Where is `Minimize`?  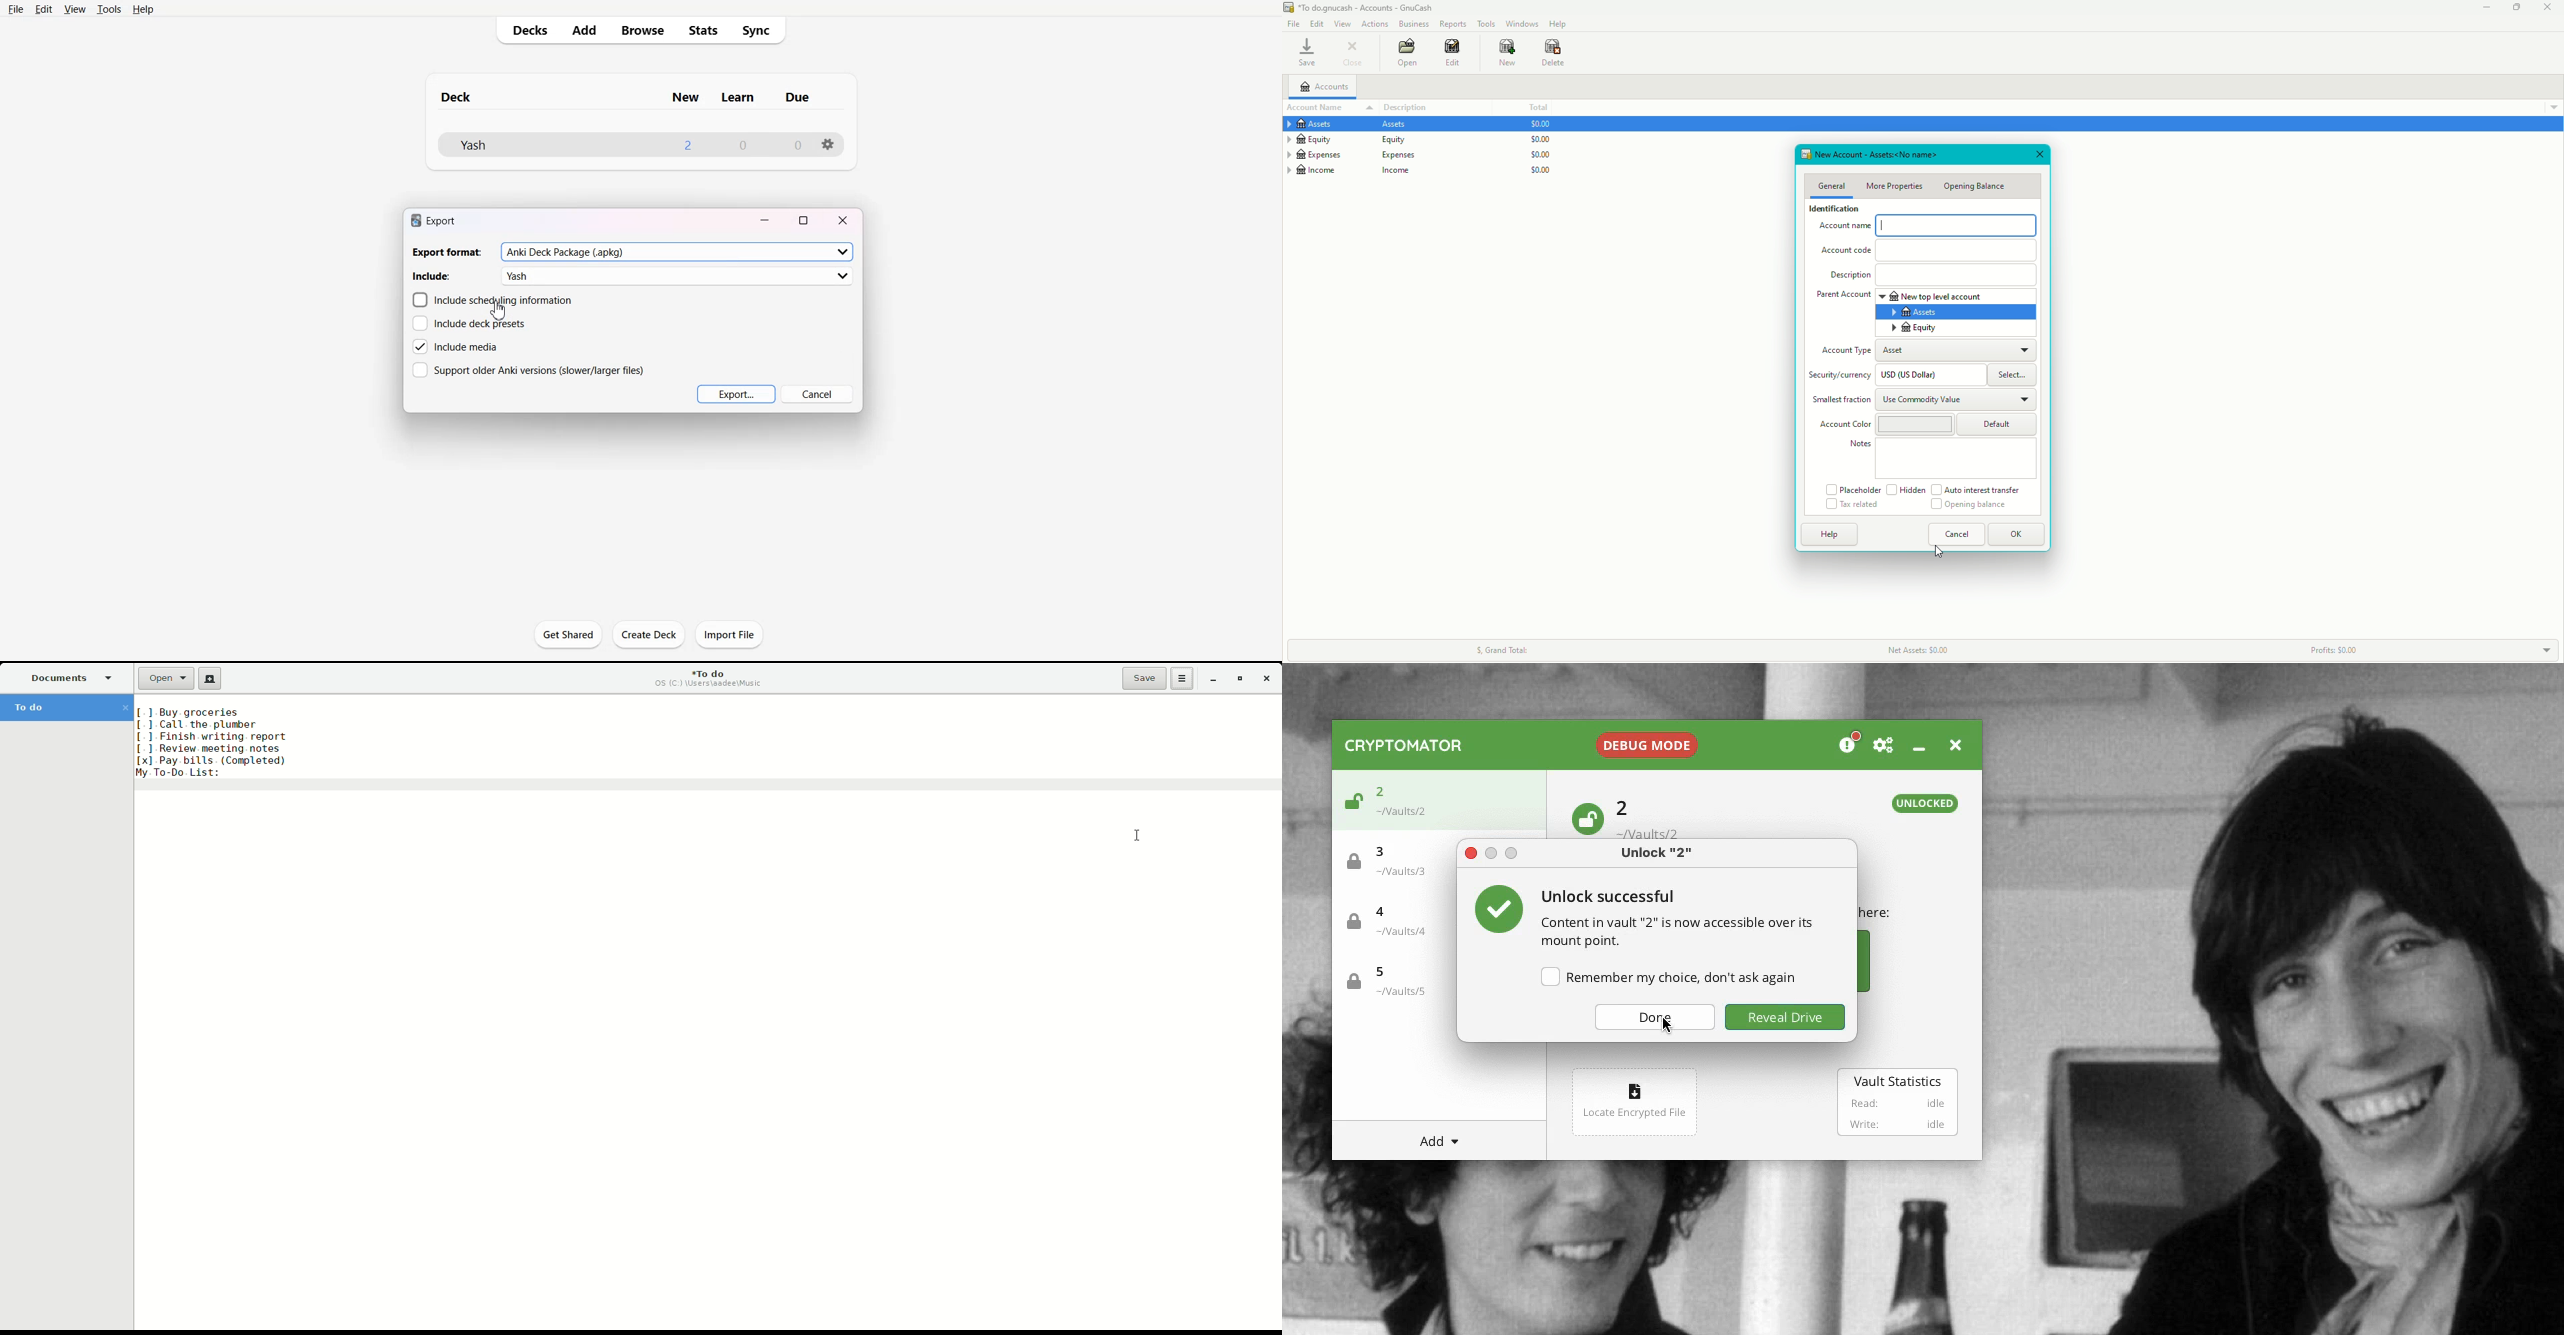
Minimize is located at coordinates (2483, 8).